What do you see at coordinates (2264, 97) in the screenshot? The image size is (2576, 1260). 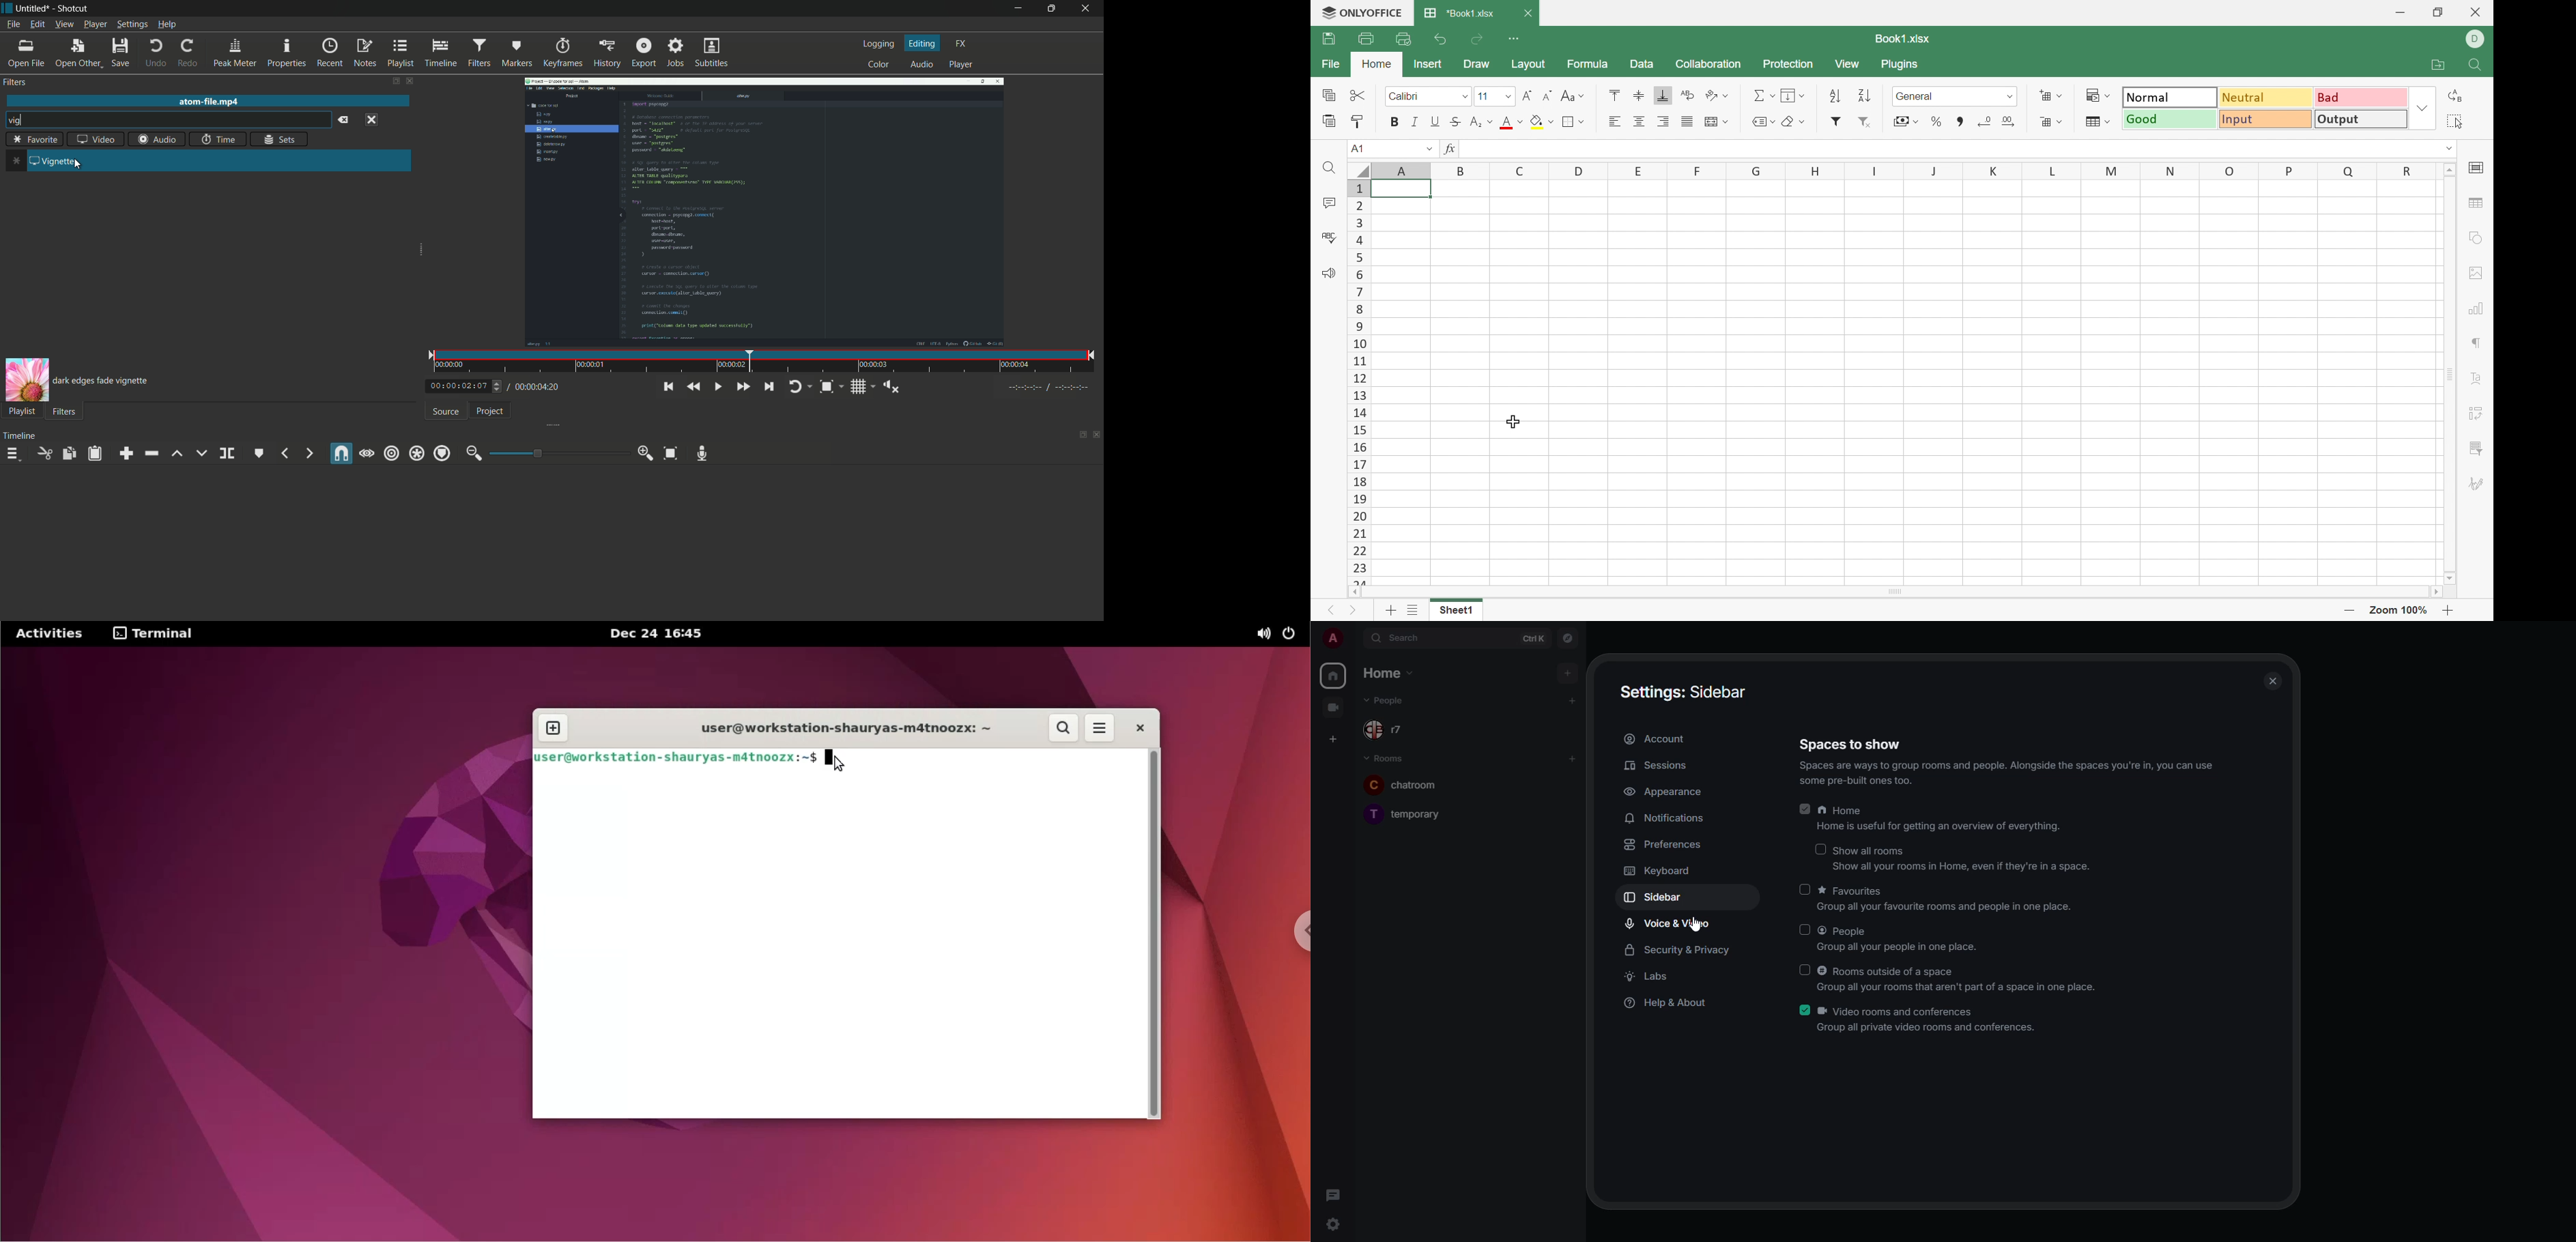 I see `Neutral` at bounding box center [2264, 97].